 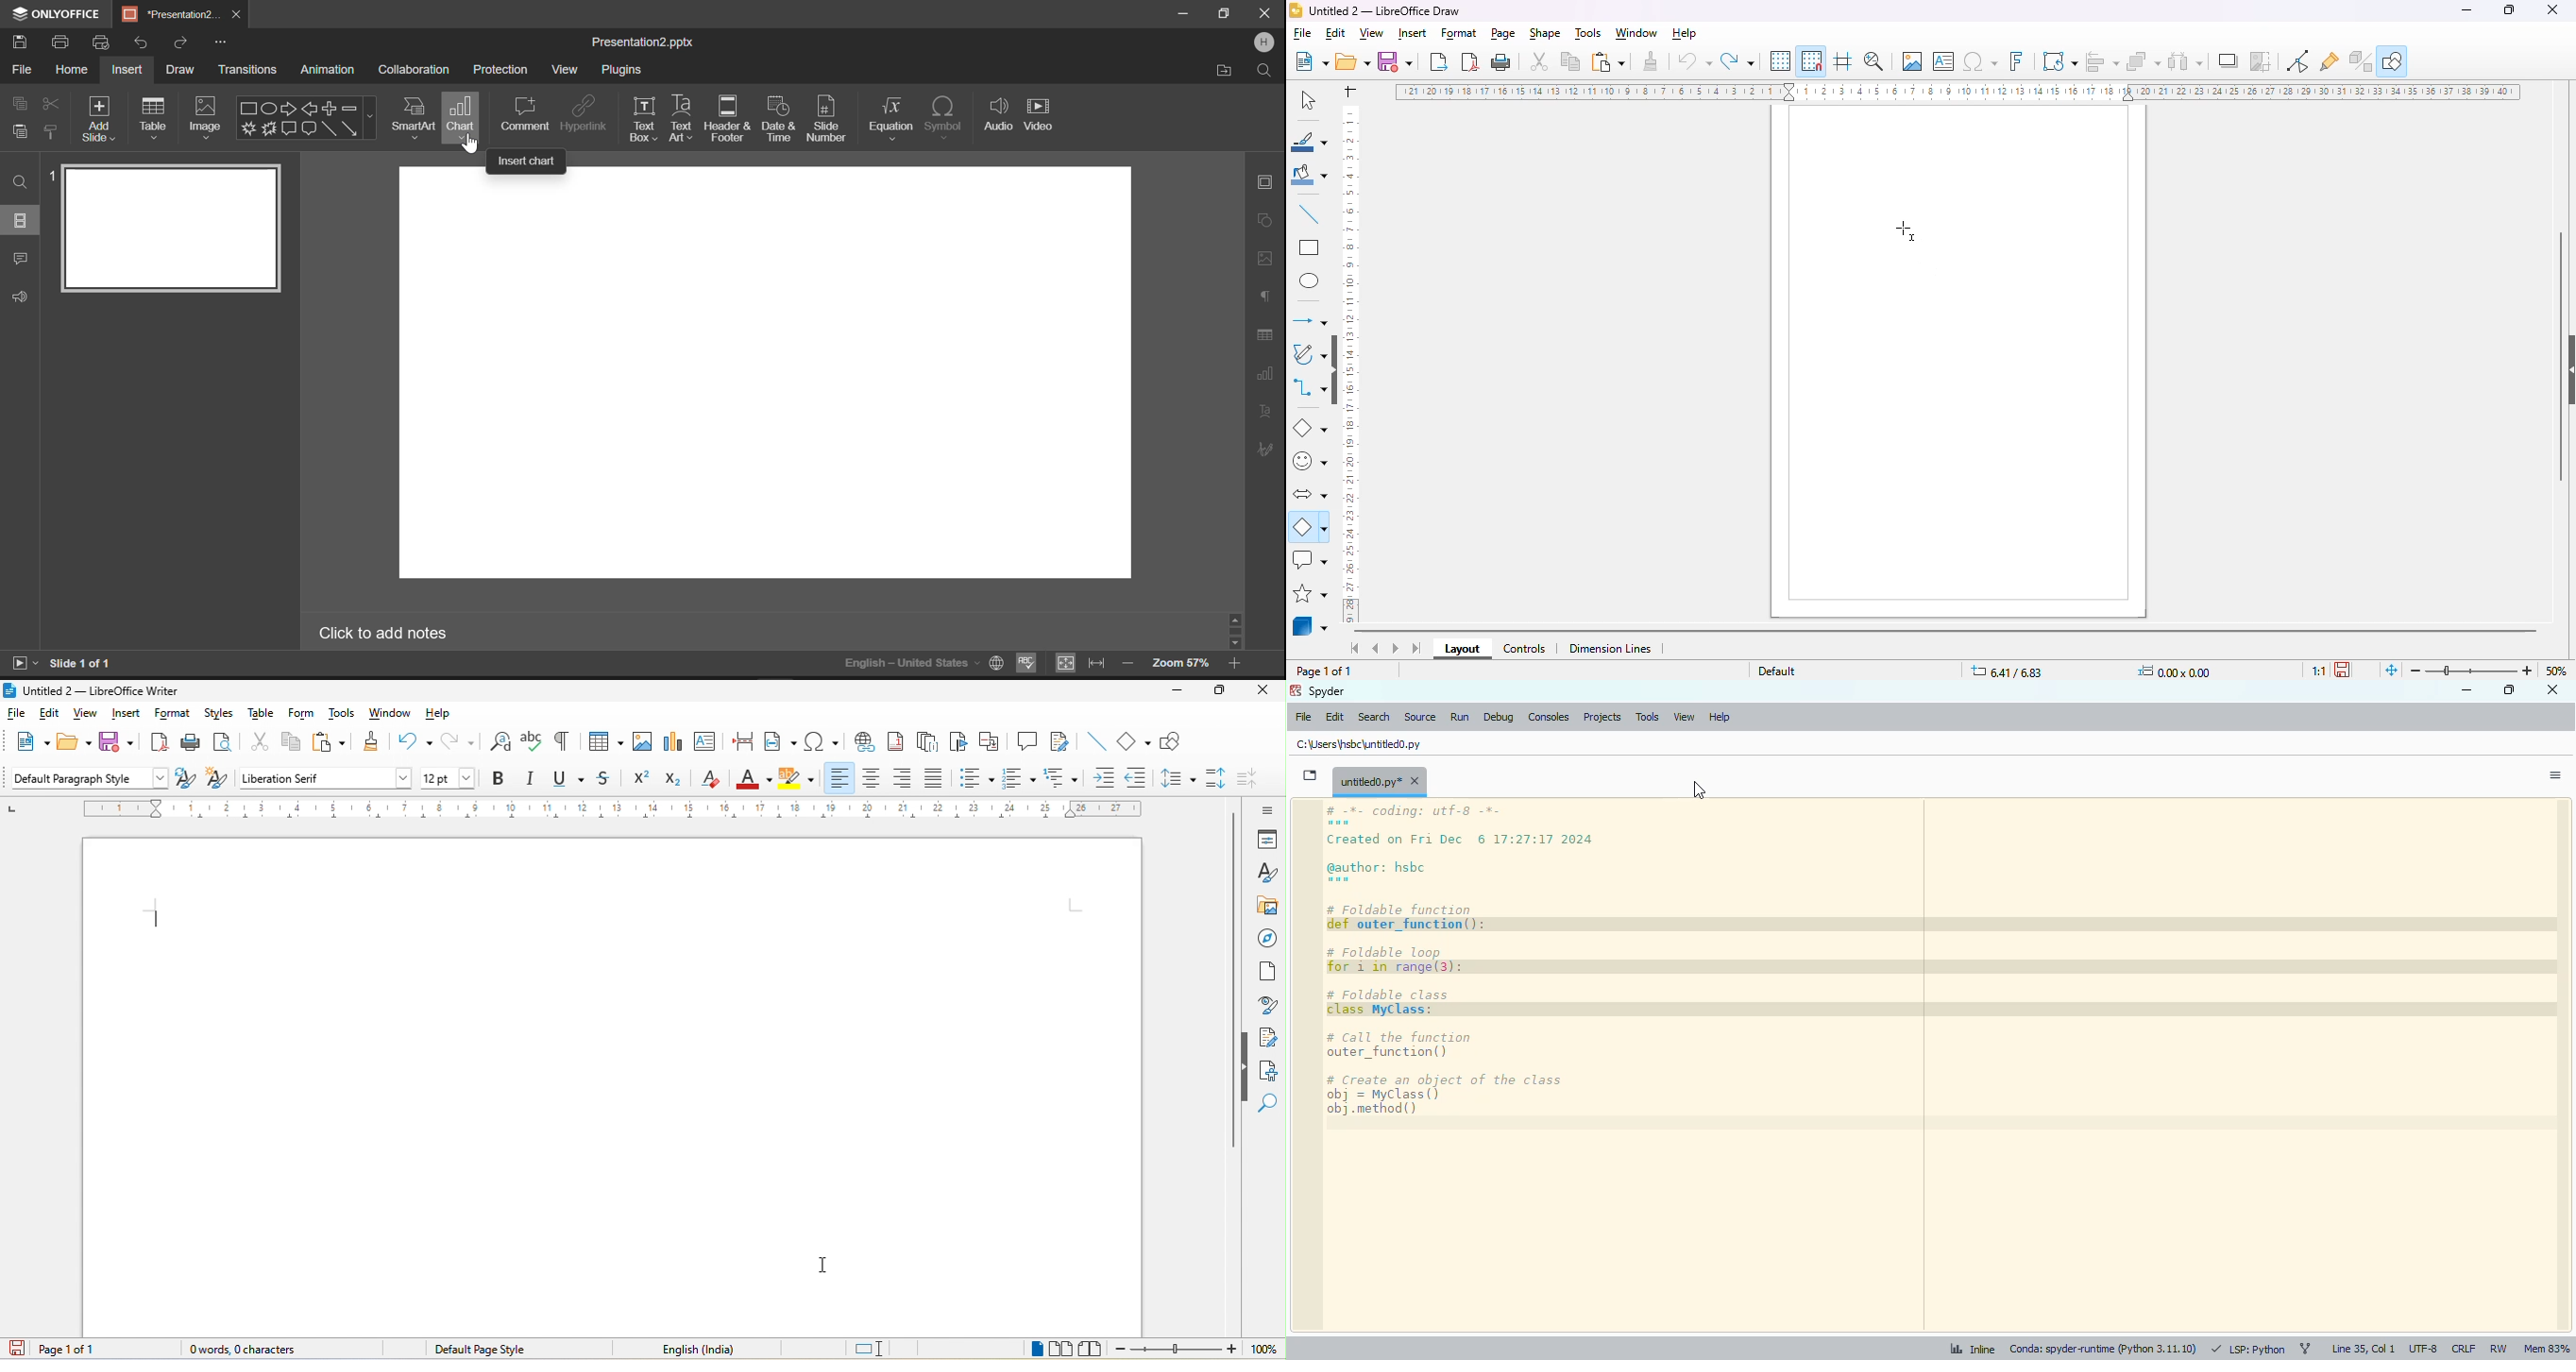 I want to click on character highlighting, so click(x=798, y=781).